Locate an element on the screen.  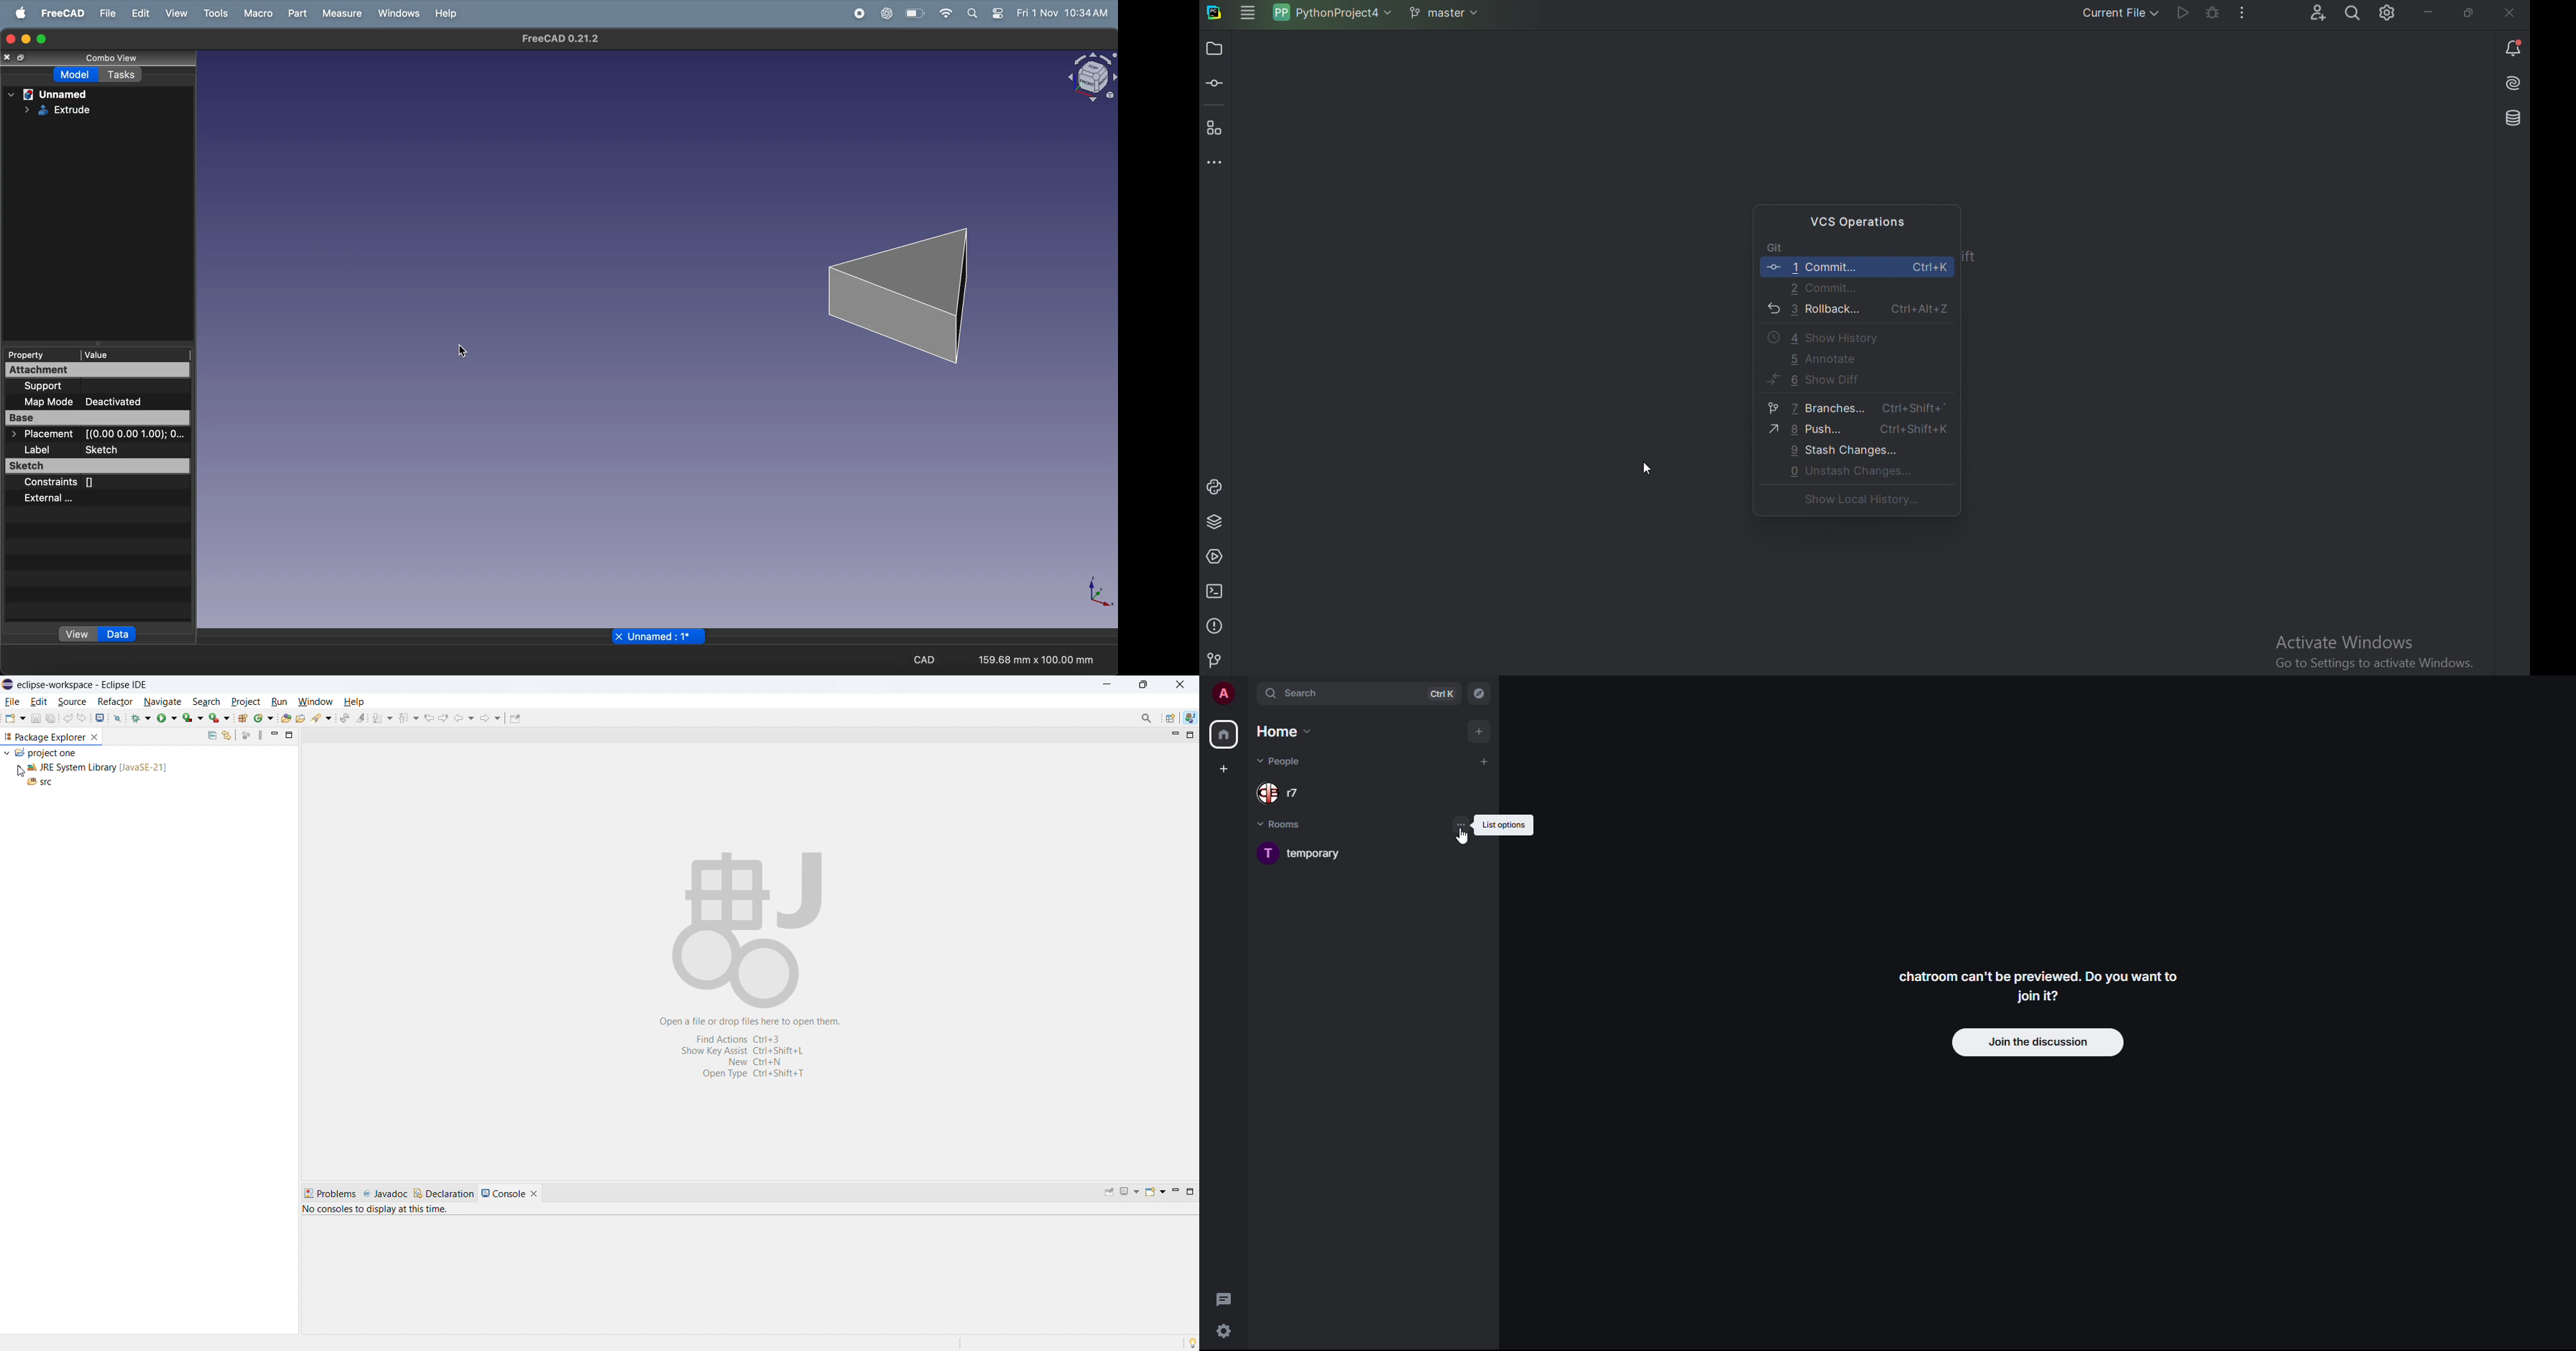
Cross is located at coordinates (2507, 13).